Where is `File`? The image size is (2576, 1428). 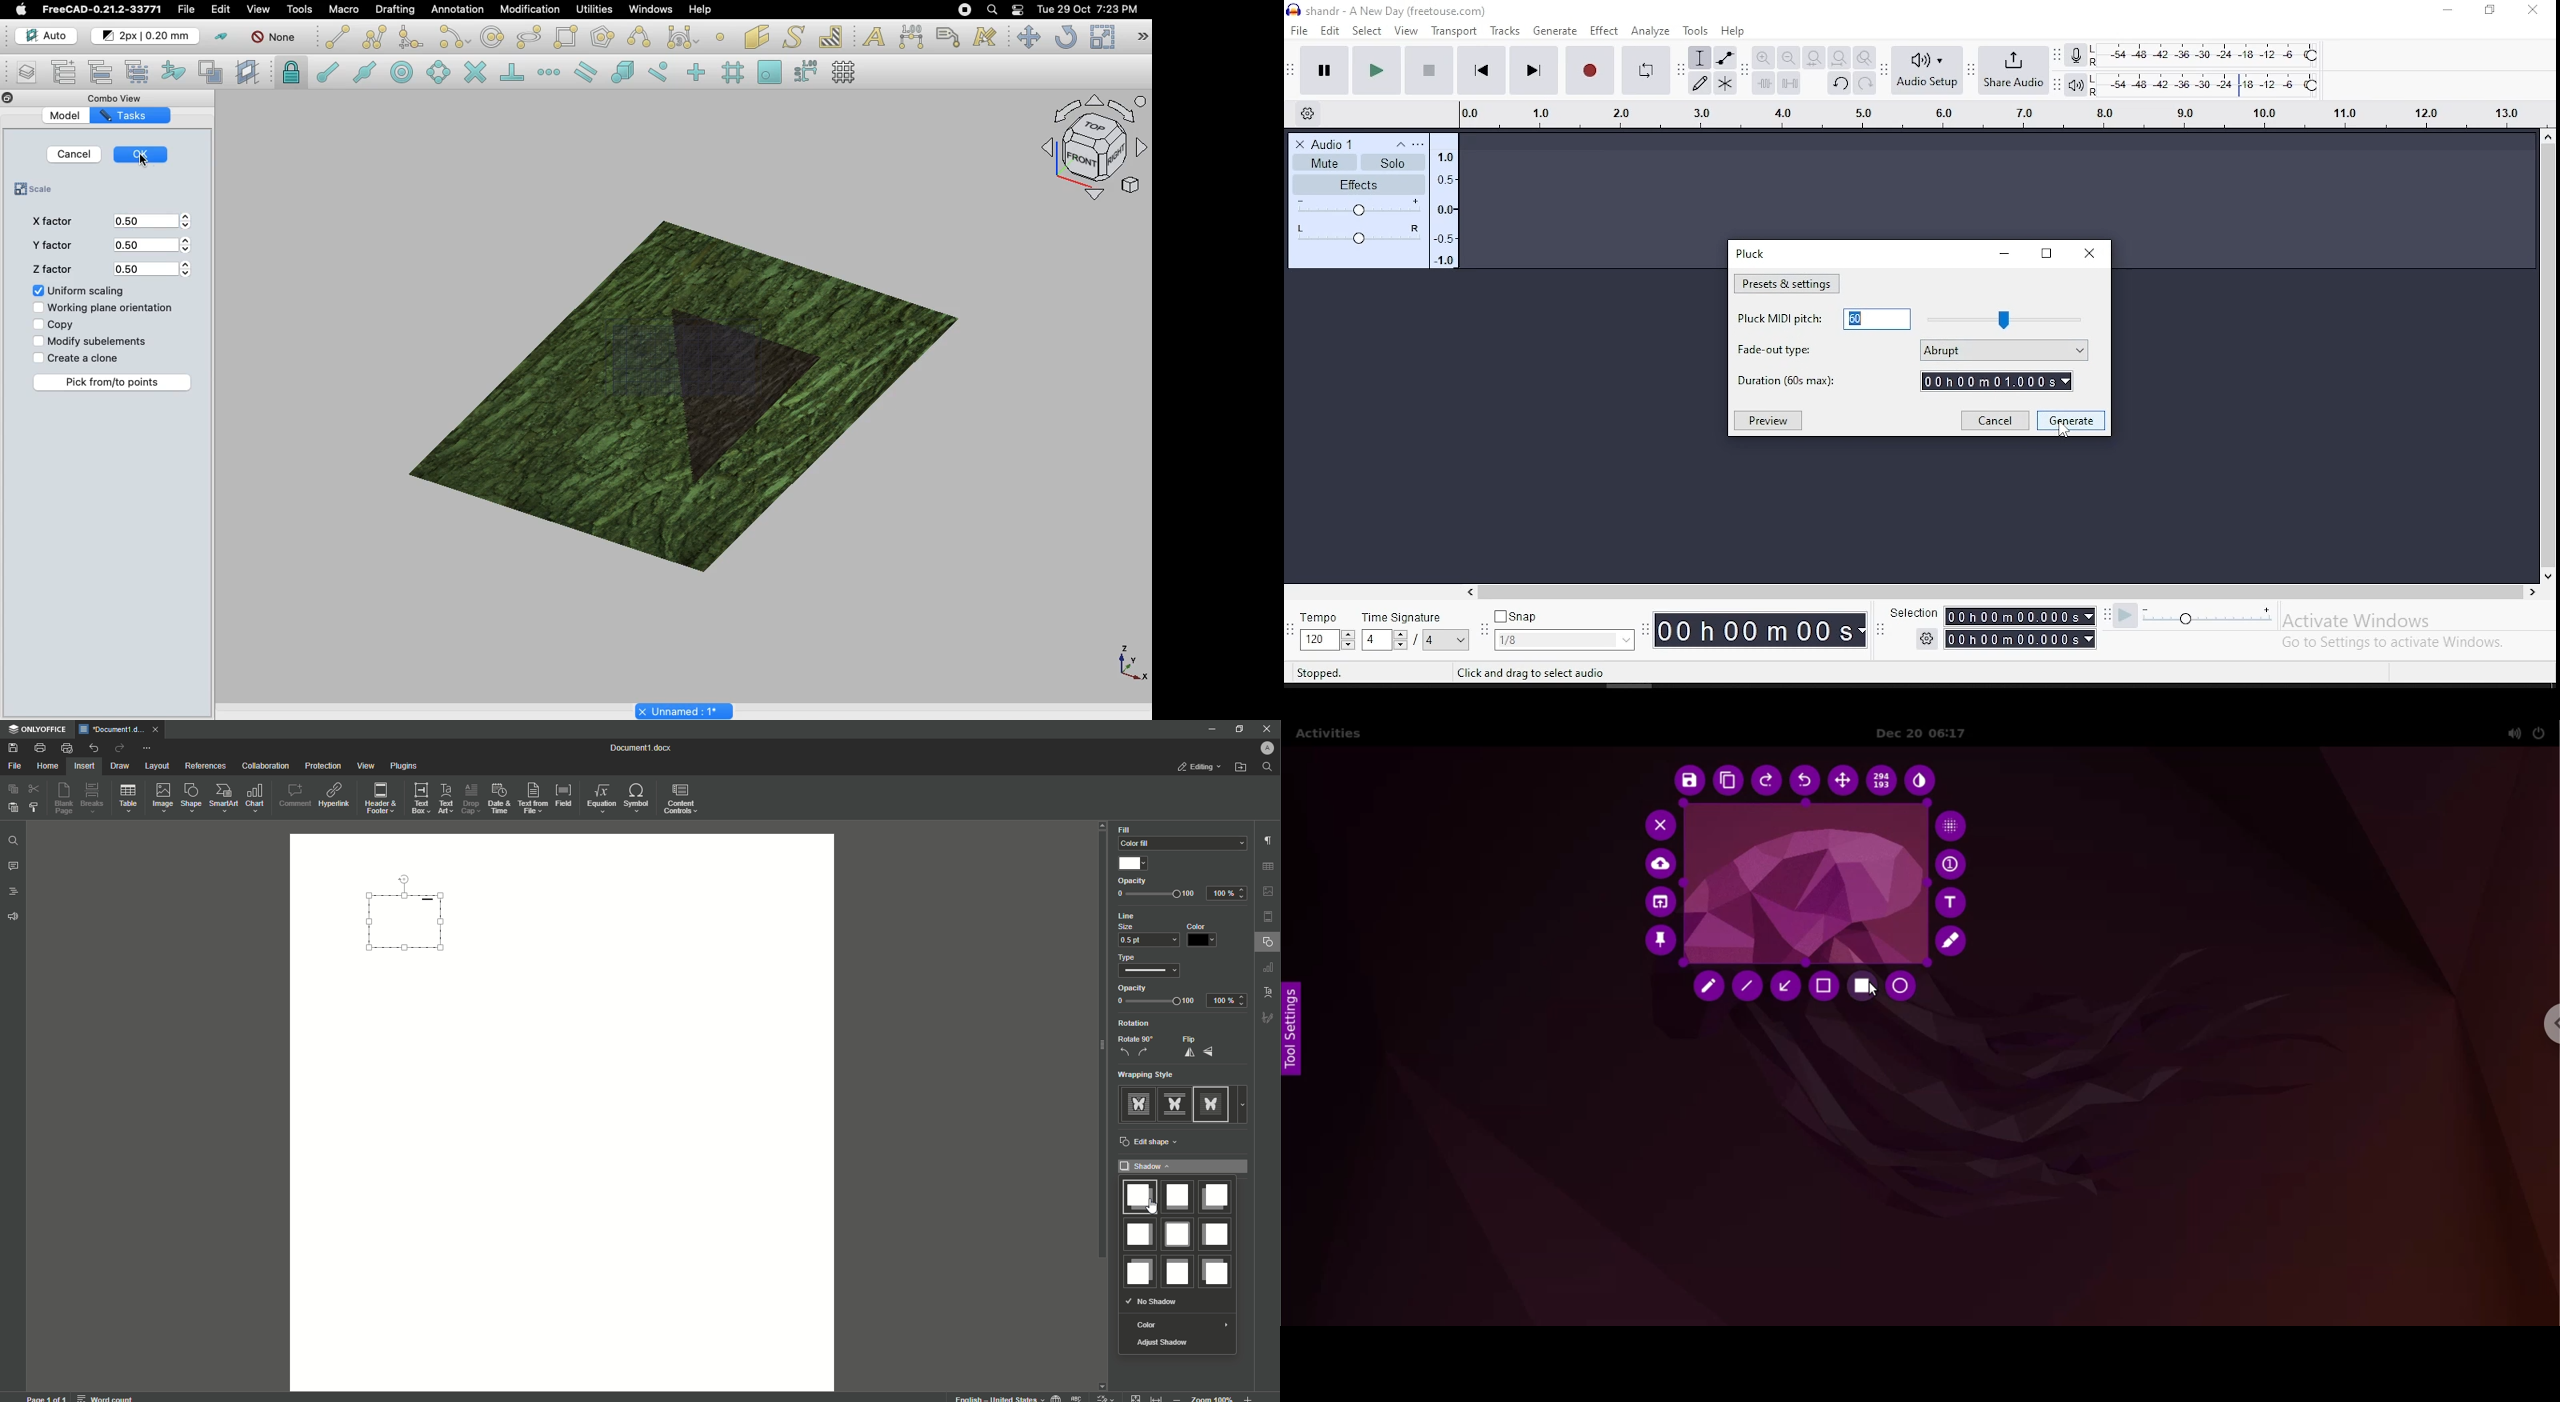
File is located at coordinates (14, 767).